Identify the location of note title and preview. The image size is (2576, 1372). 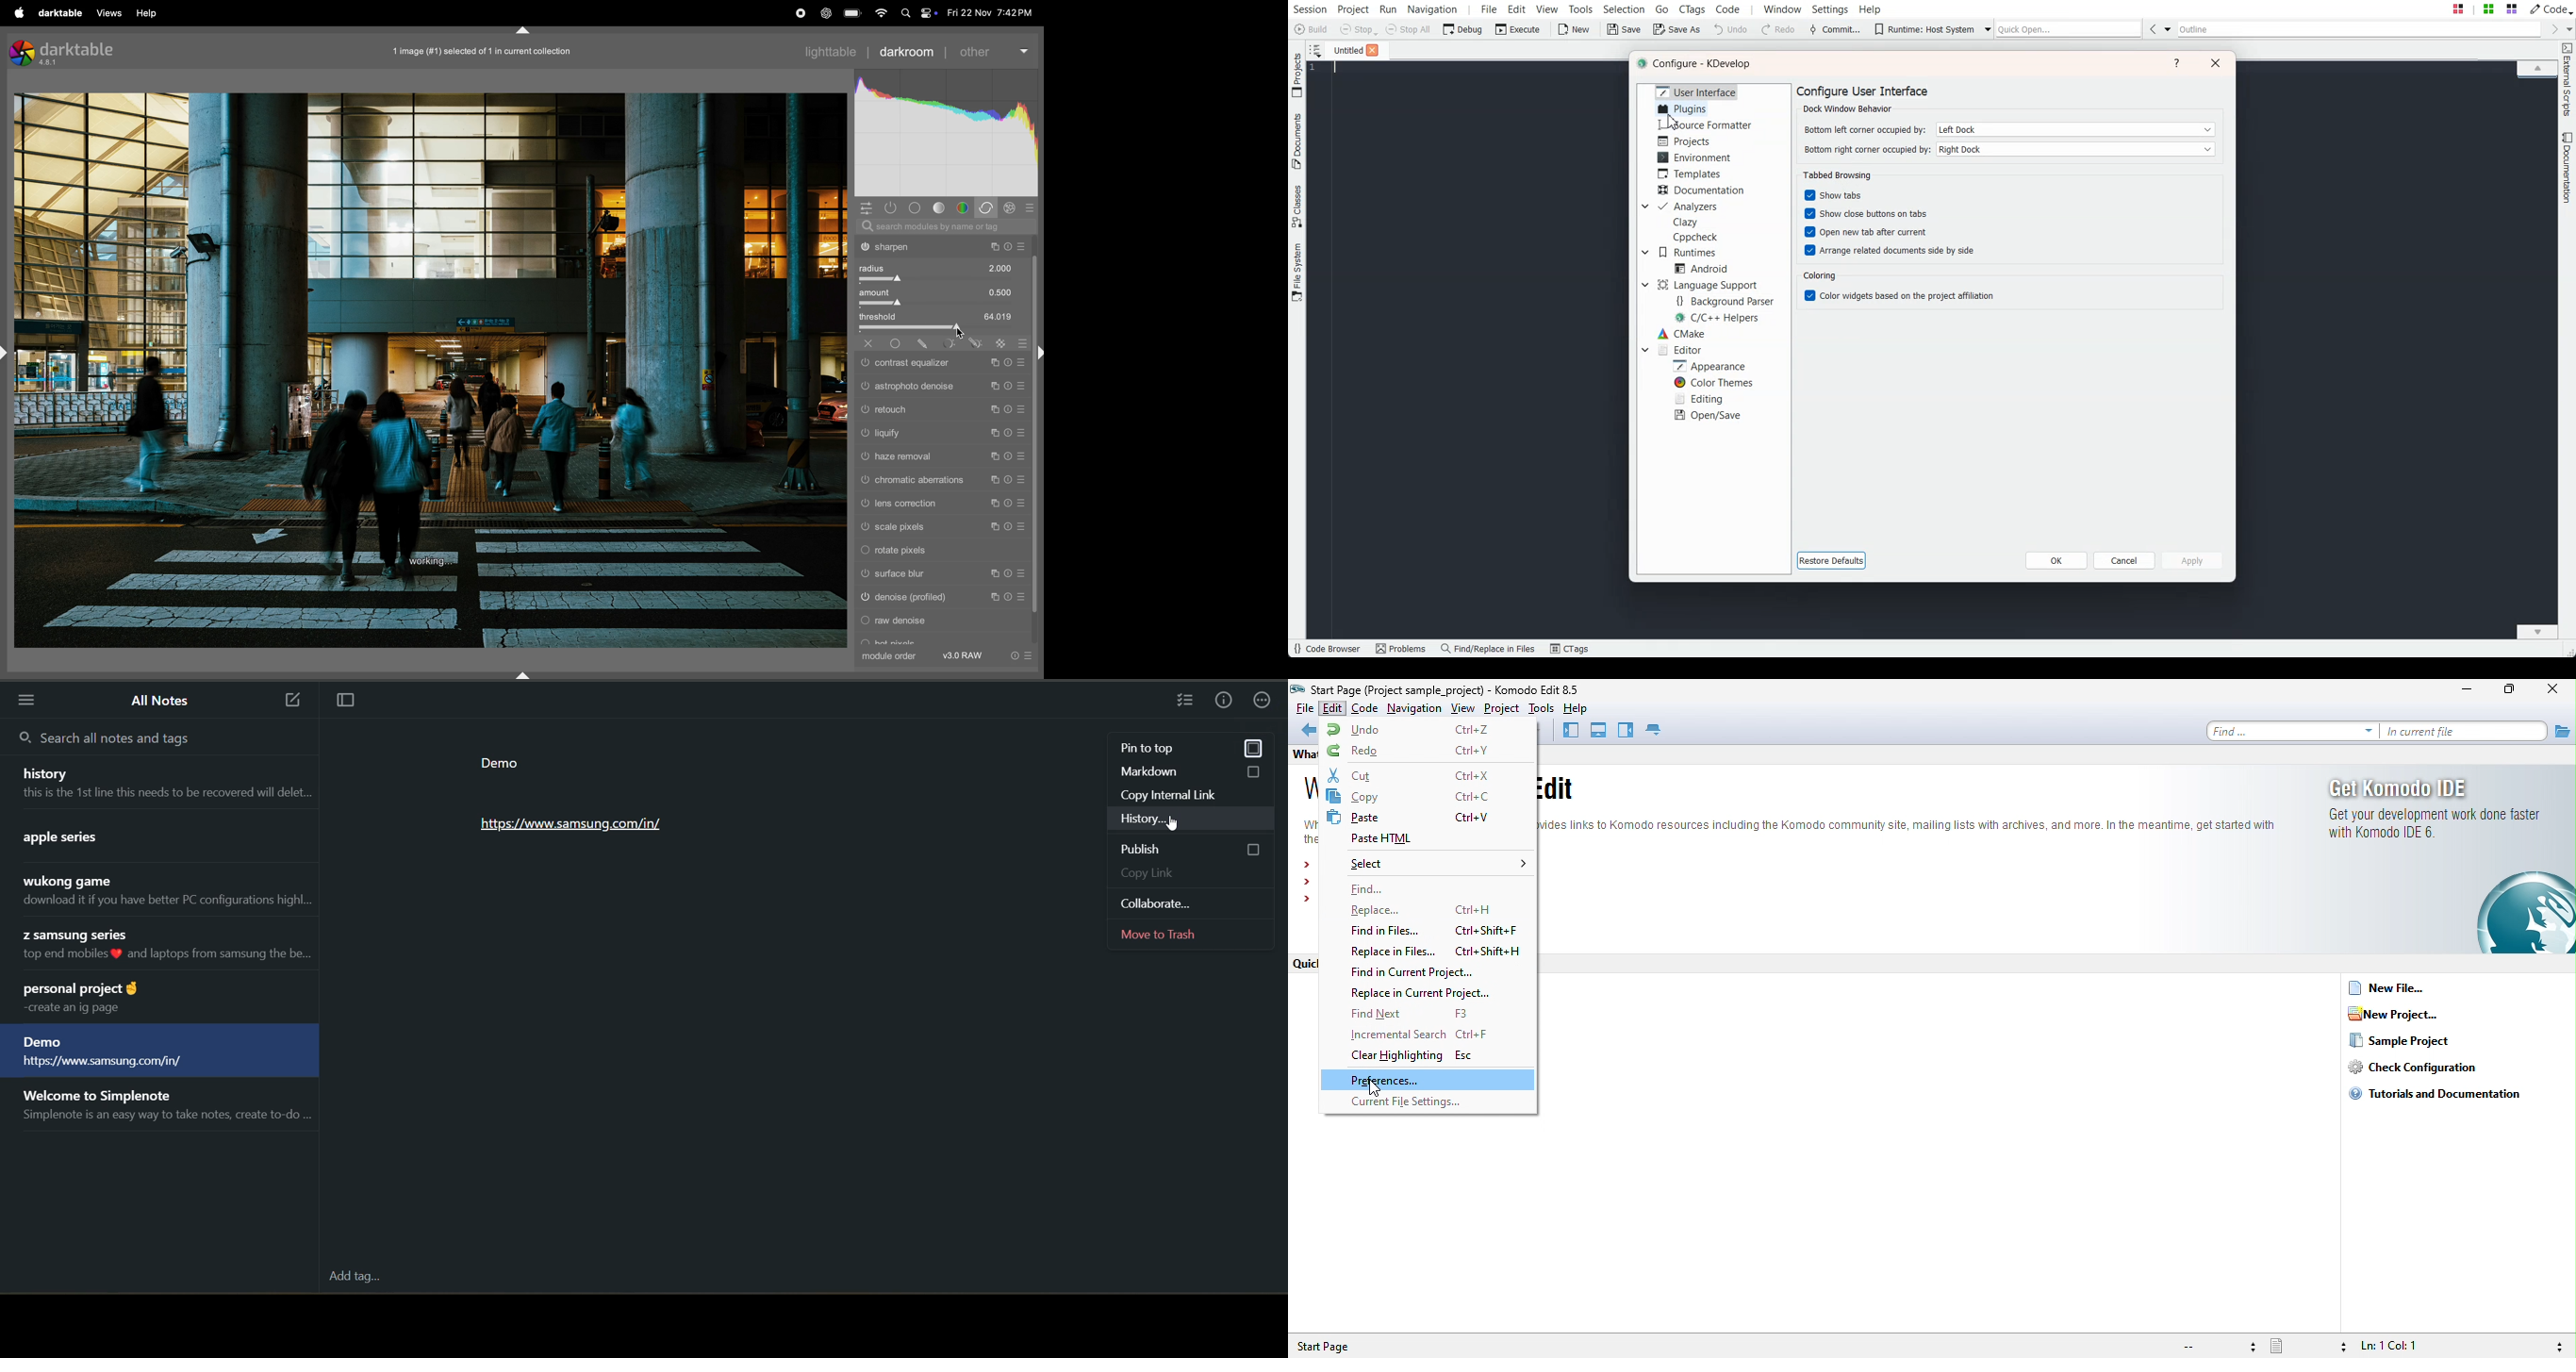
(160, 839).